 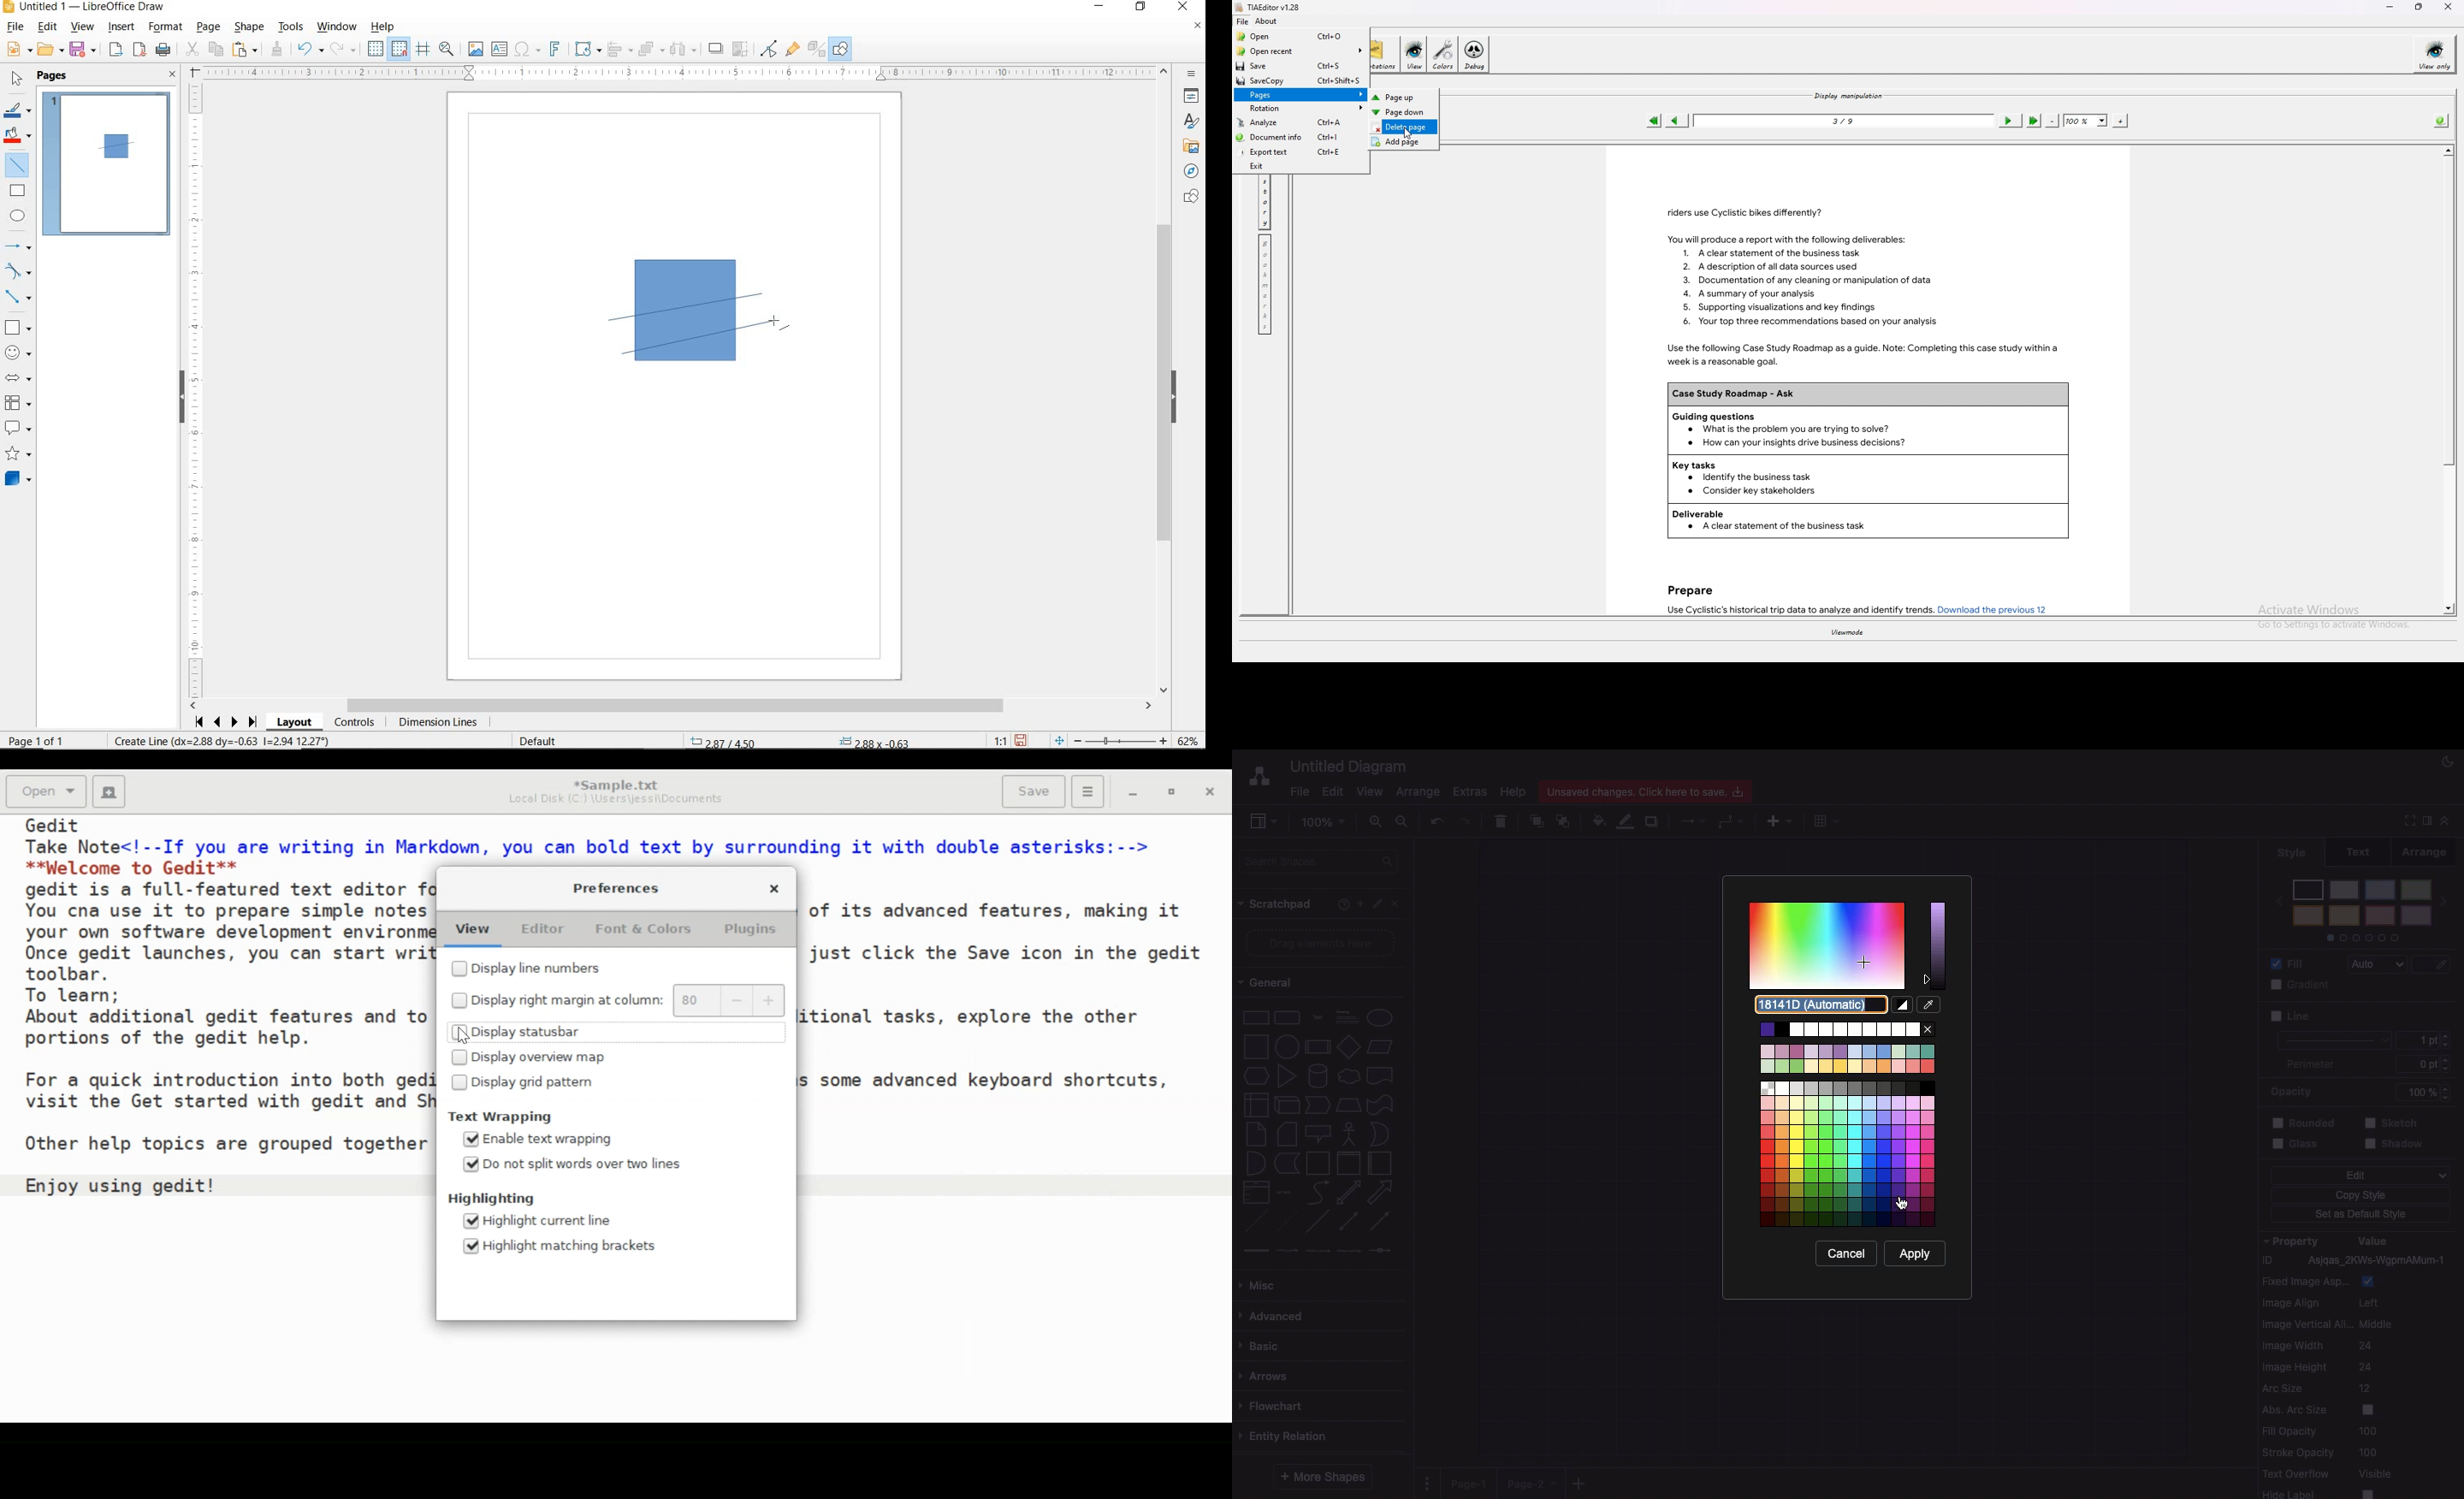 I want to click on Perimeter, so click(x=2309, y=1064).